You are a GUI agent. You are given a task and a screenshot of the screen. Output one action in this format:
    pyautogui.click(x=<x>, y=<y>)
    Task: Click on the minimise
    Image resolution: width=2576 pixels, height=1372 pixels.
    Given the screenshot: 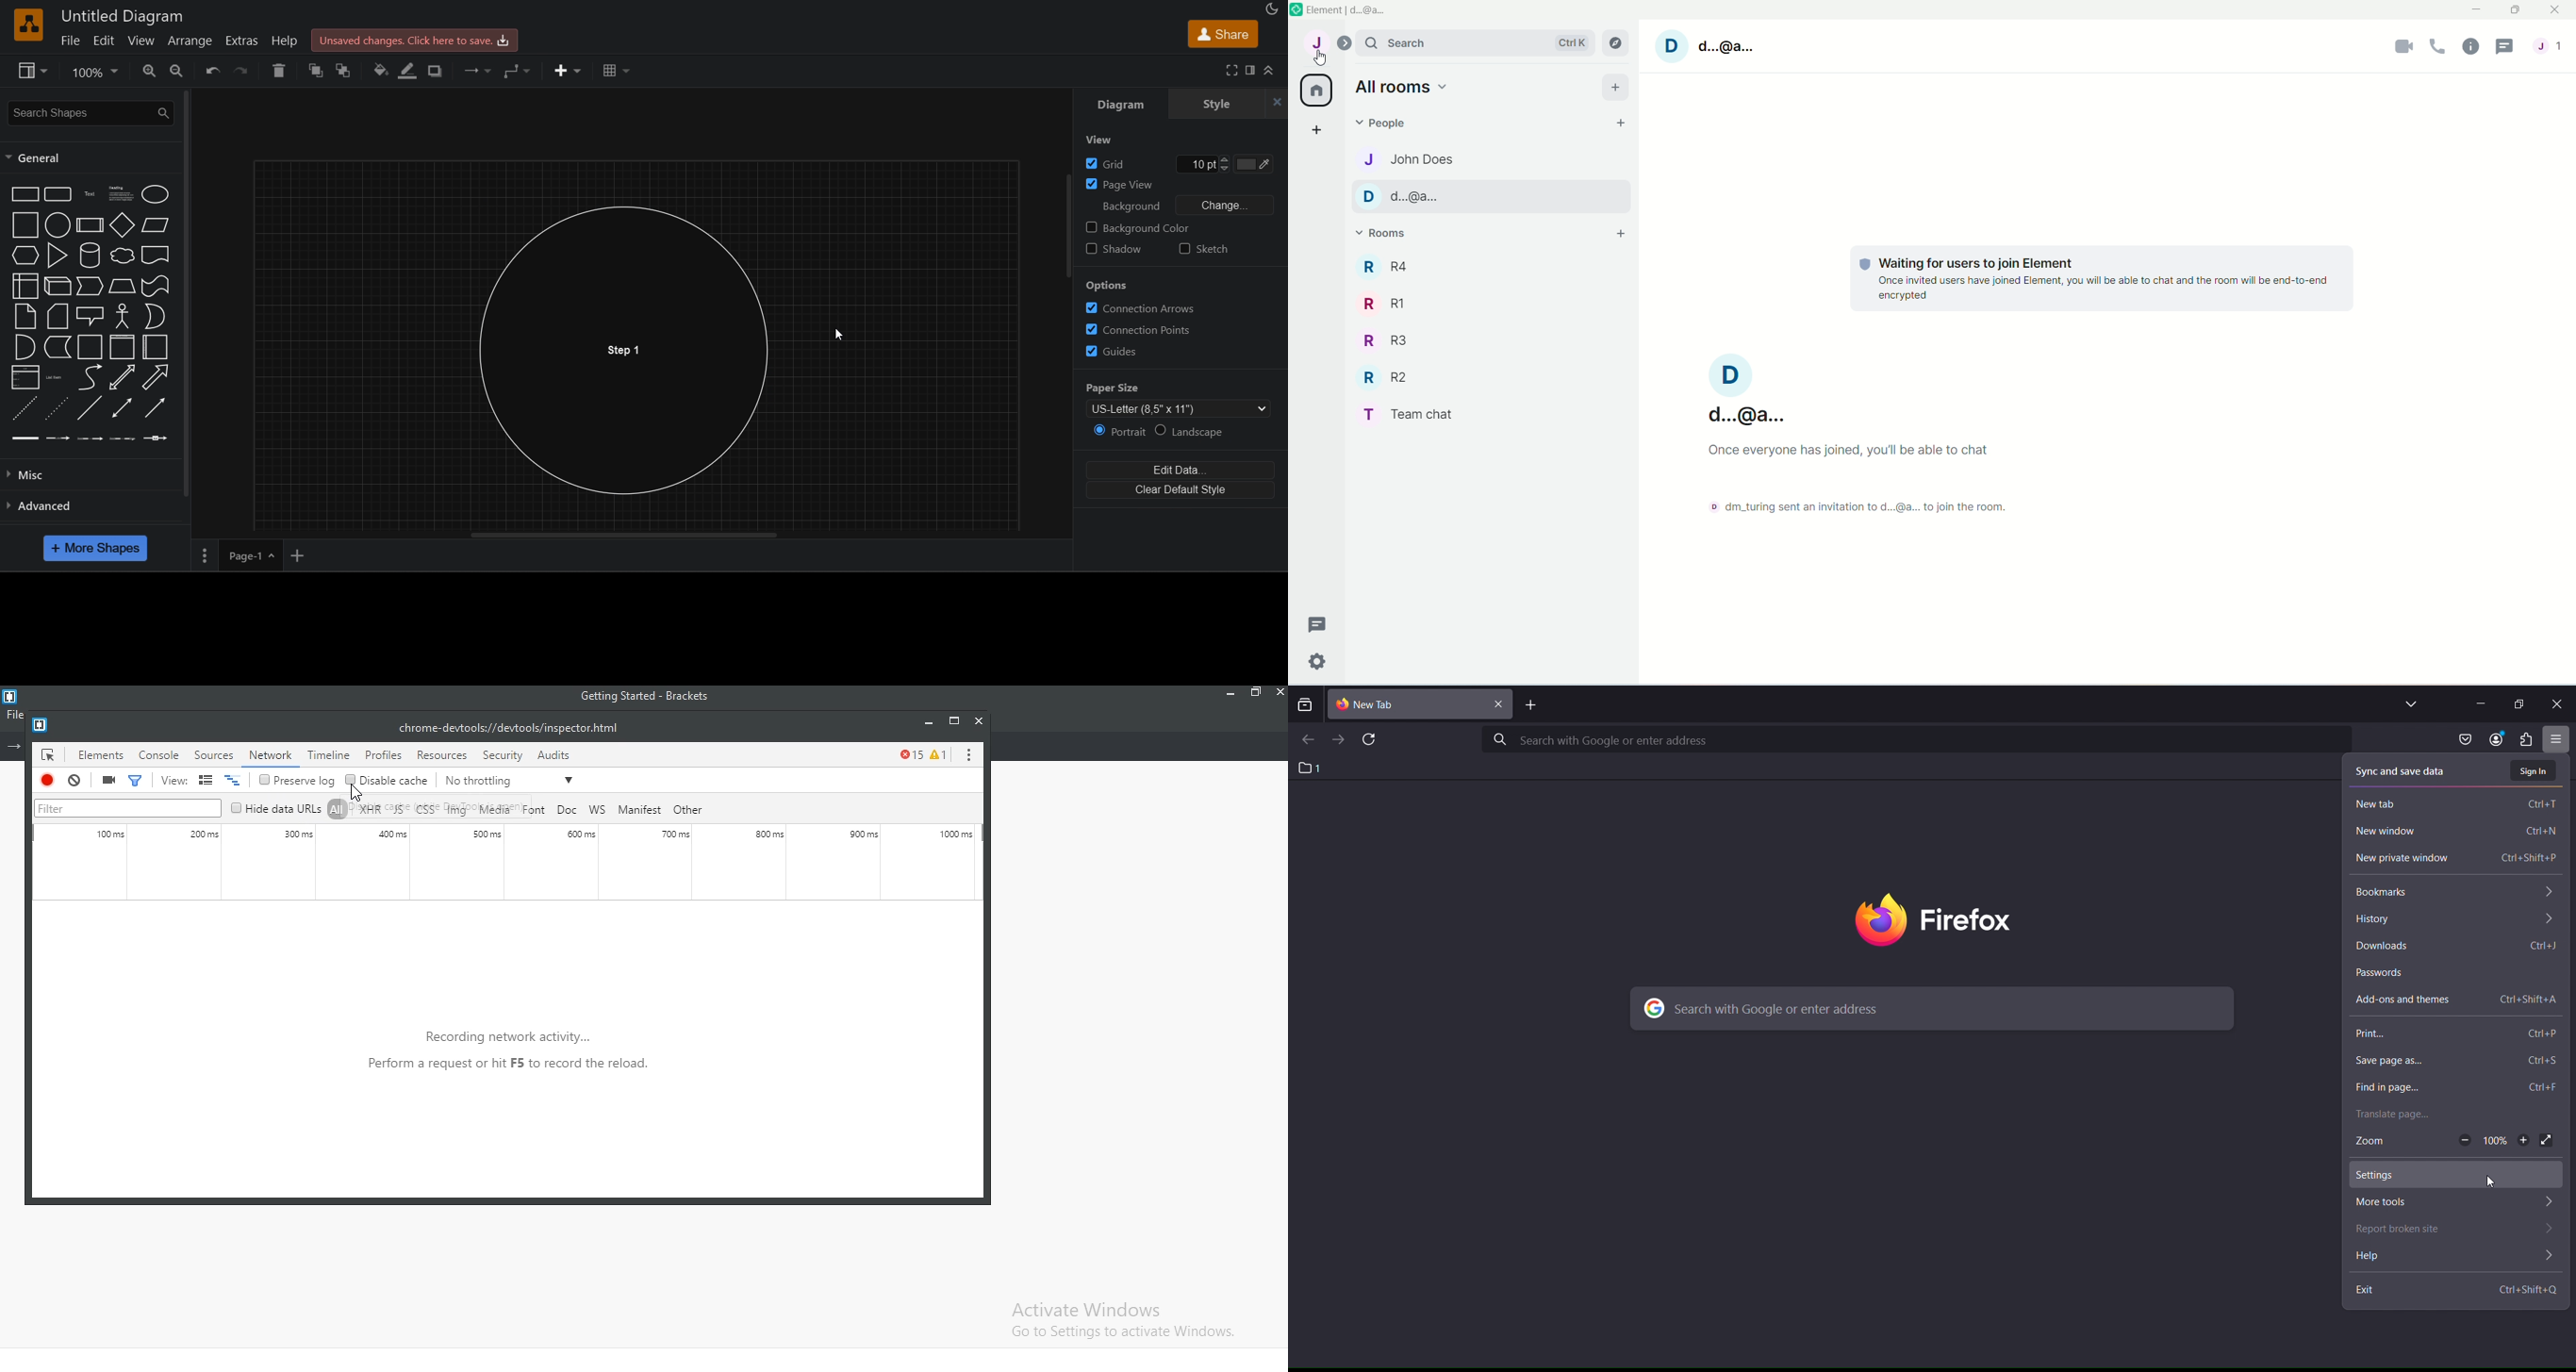 What is the action you would take?
    pyautogui.click(x=926, y=722)
    